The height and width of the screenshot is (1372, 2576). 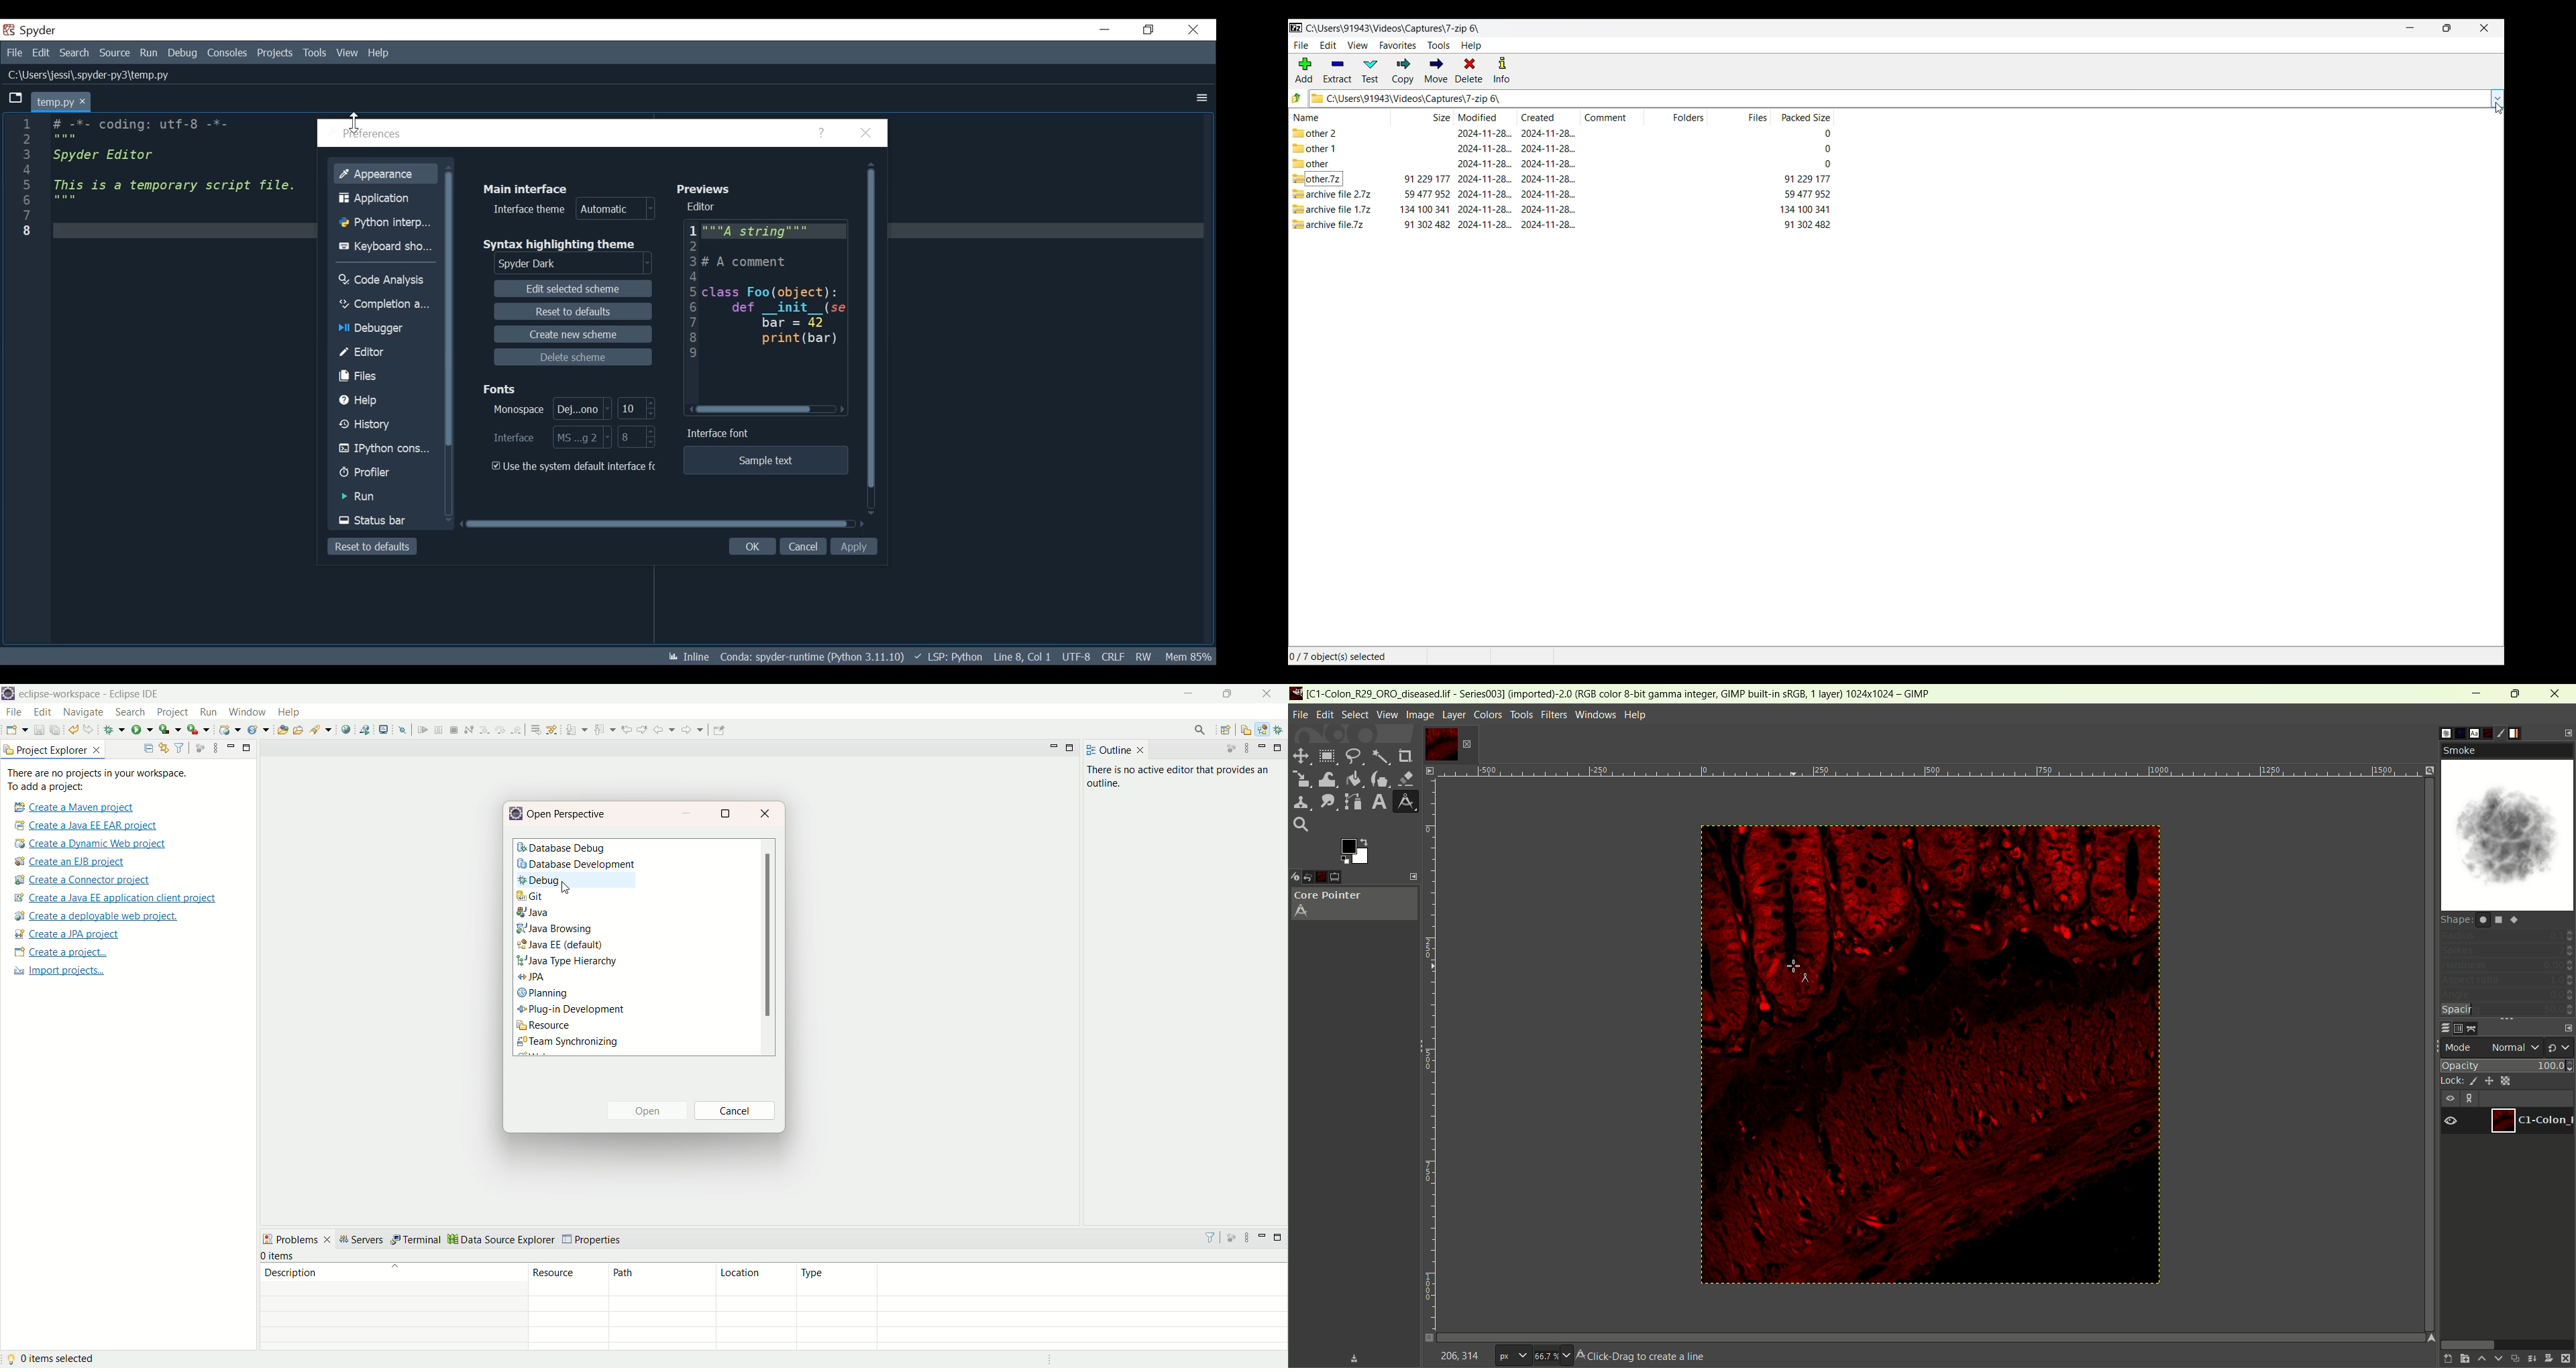 I want to click on Sample text, so click(x=765, y=461).